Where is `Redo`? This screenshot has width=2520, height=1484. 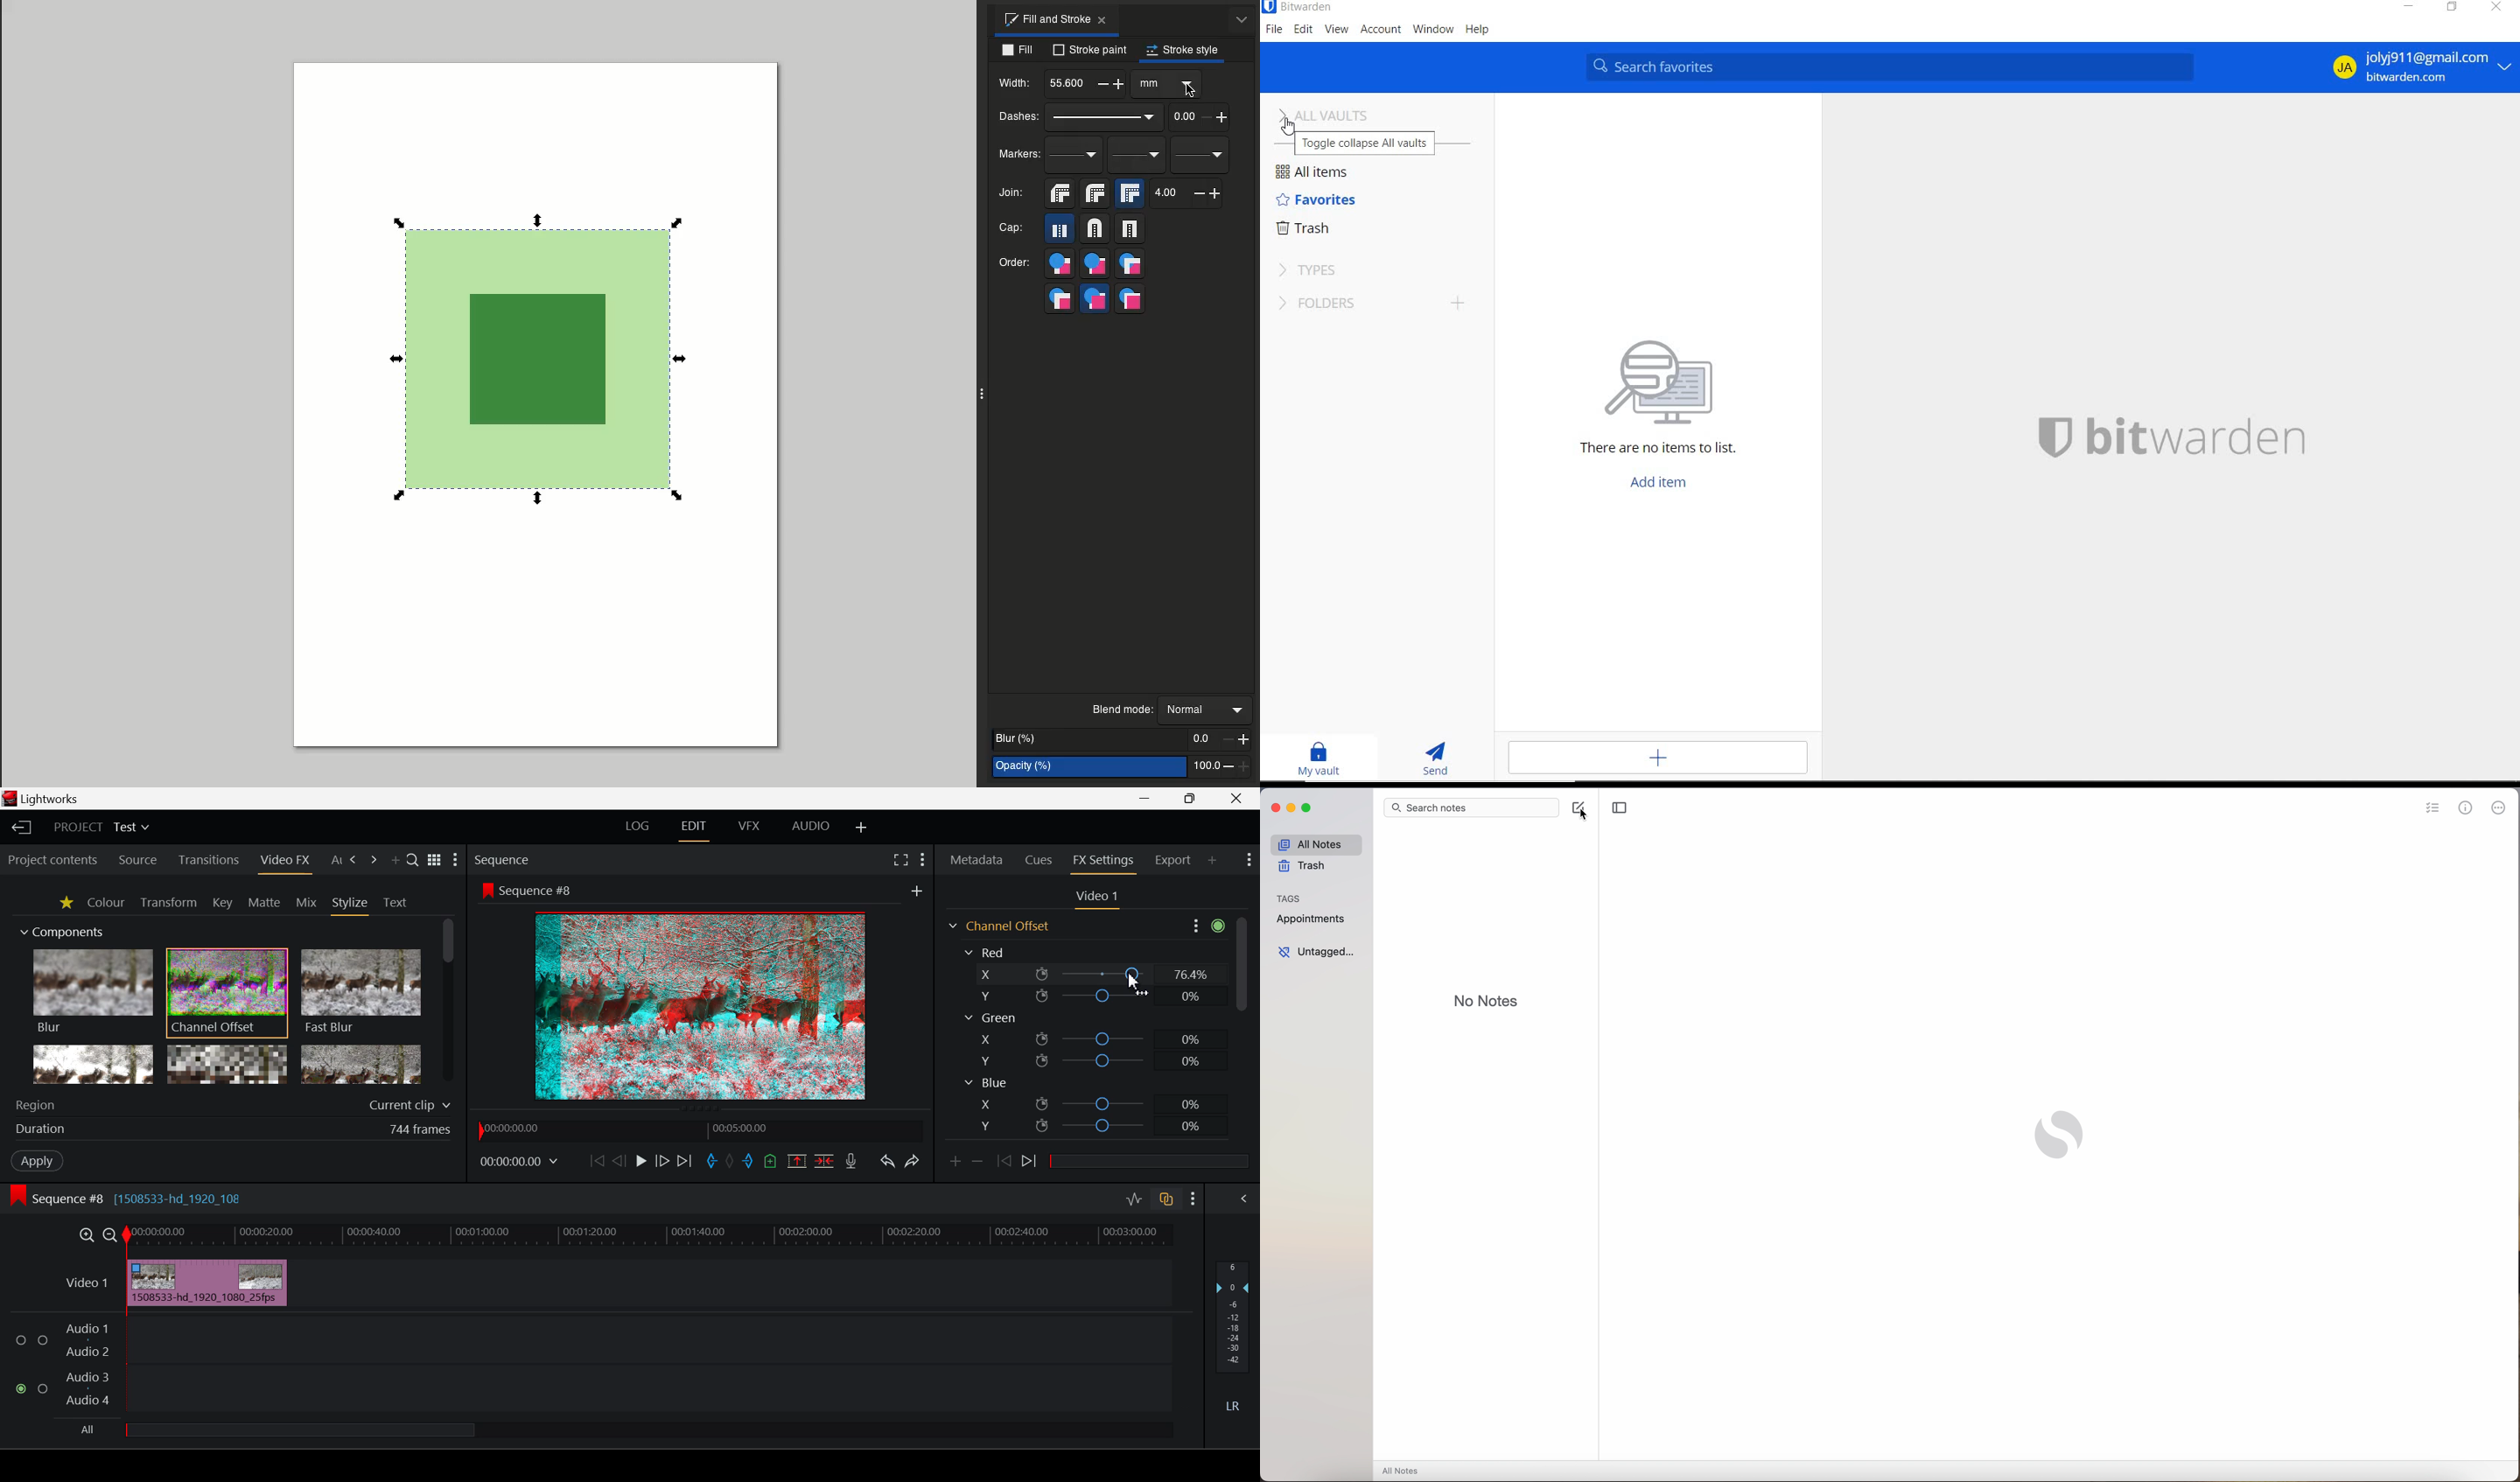
Redo is located at coordinates (913, 1164).